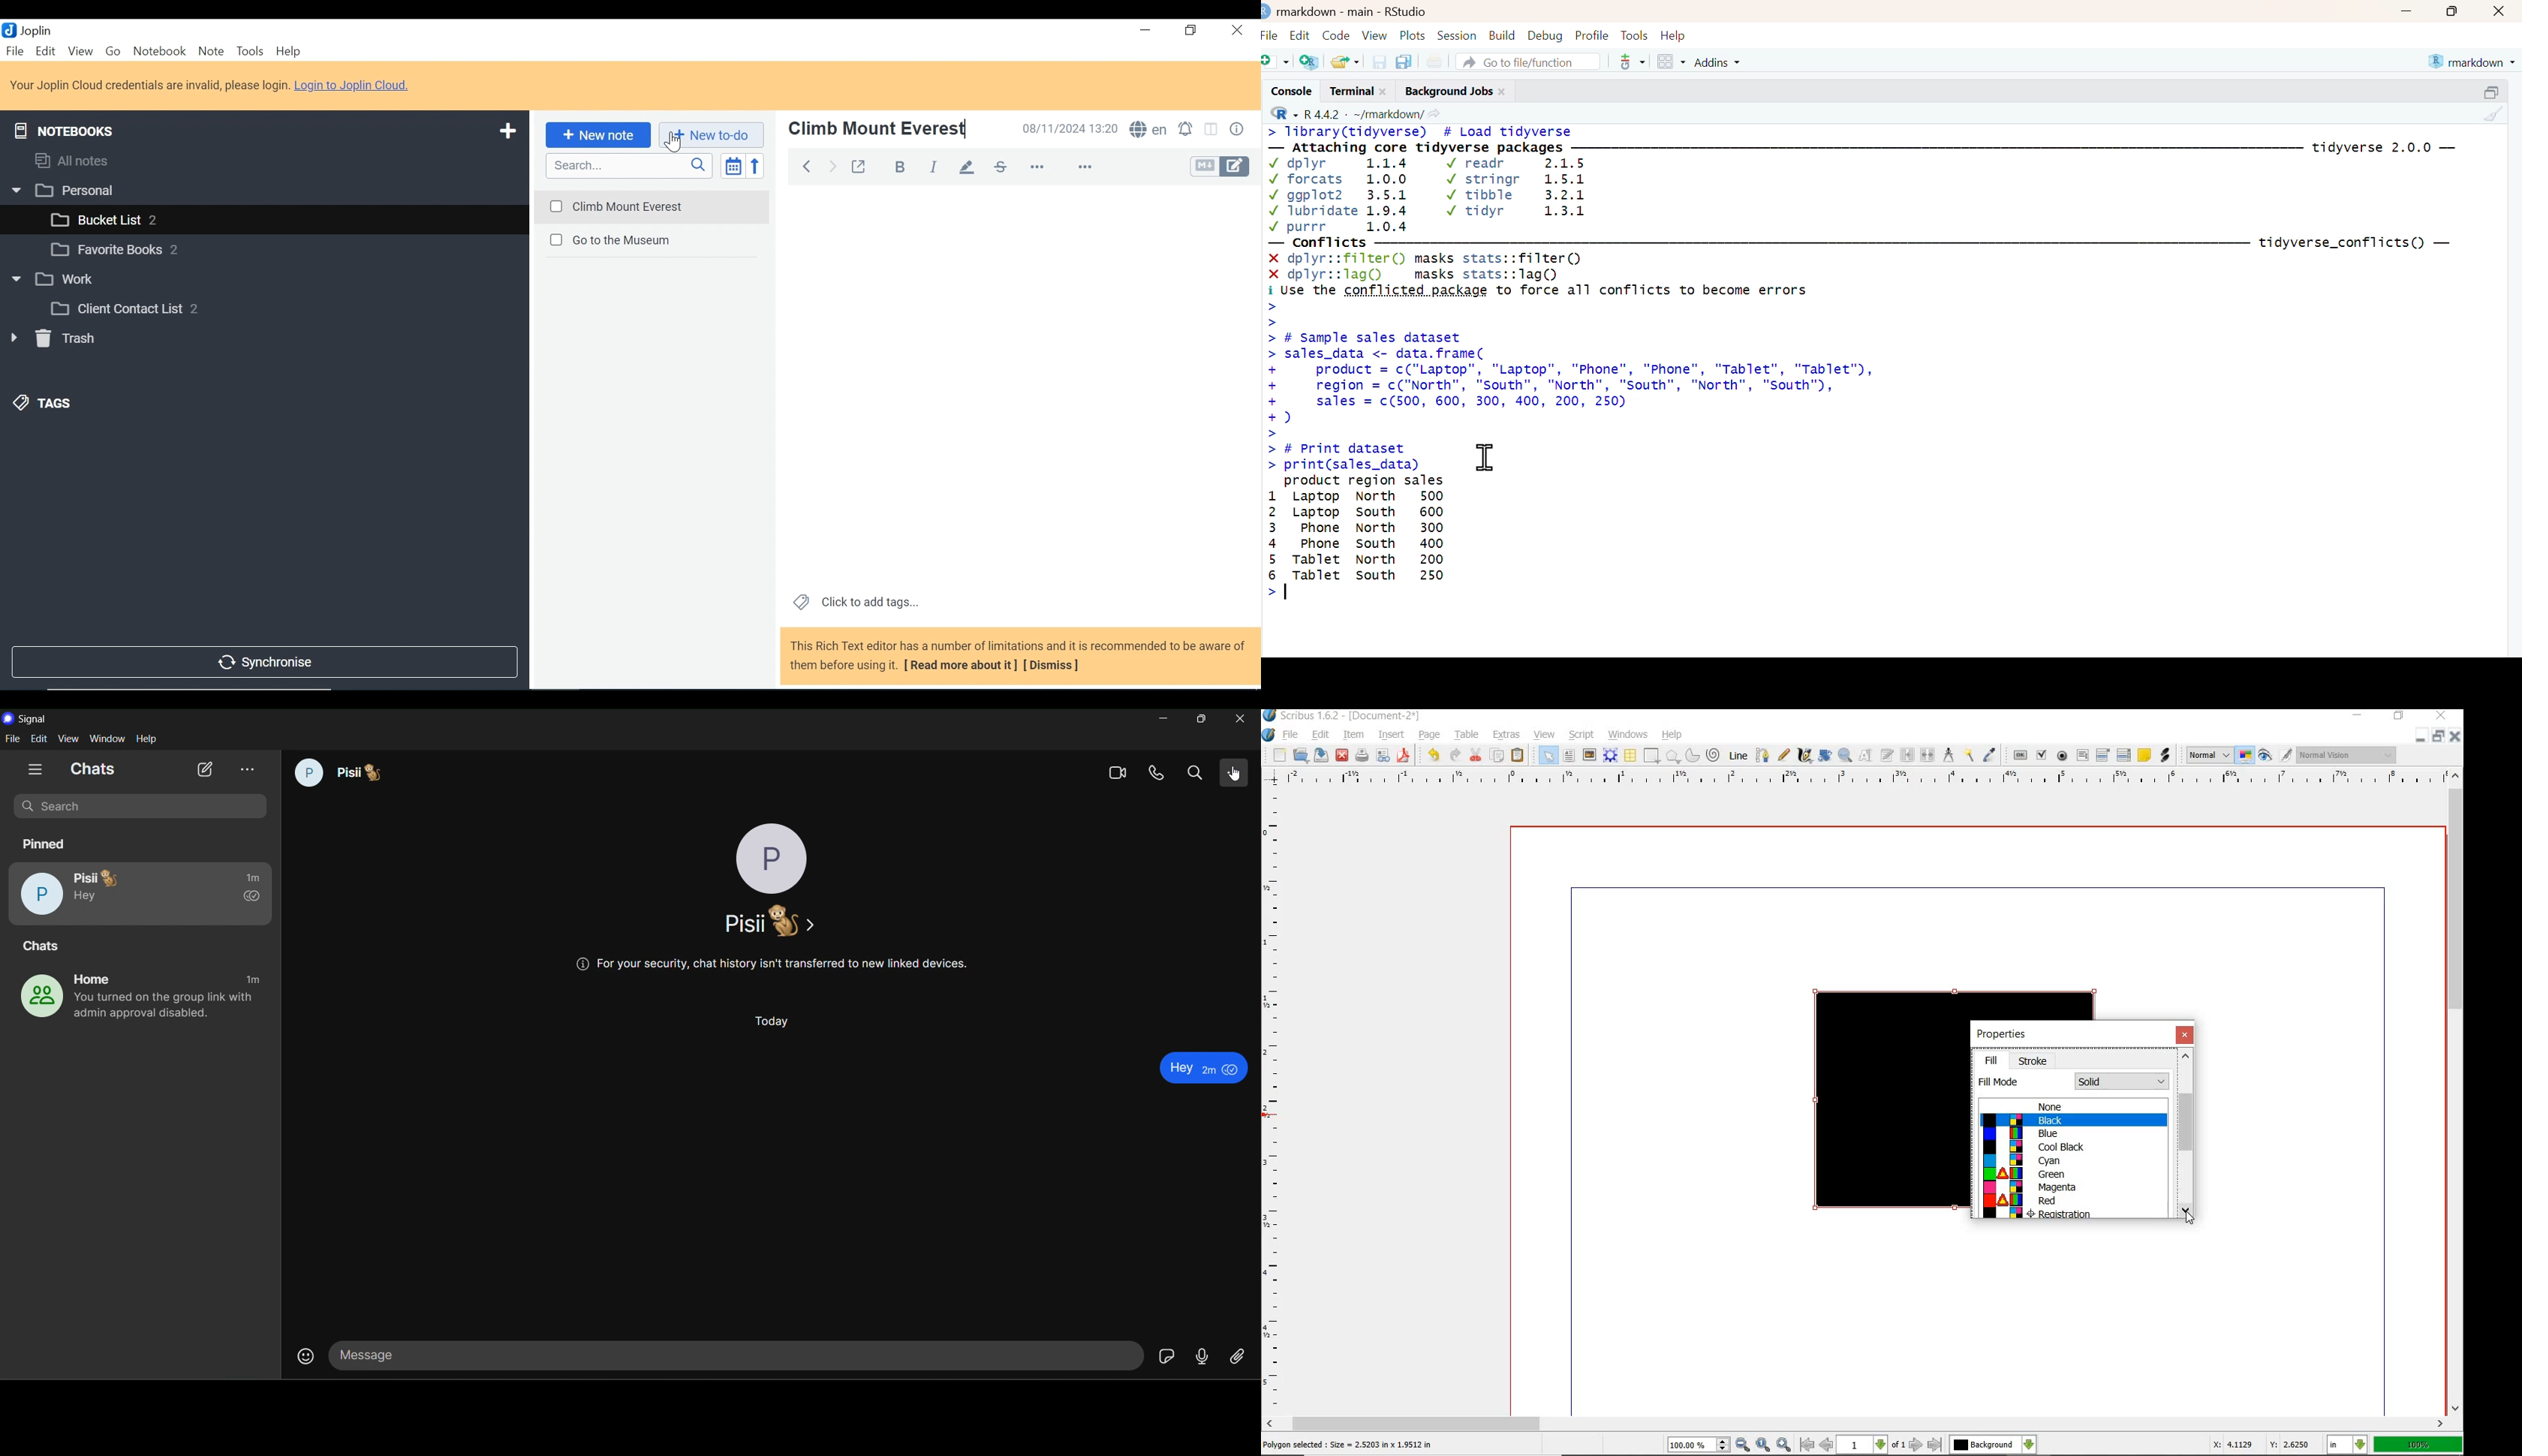 This screenshot has width=2548, height=1456. I want to click on Add New to-do, so click(711, 135).